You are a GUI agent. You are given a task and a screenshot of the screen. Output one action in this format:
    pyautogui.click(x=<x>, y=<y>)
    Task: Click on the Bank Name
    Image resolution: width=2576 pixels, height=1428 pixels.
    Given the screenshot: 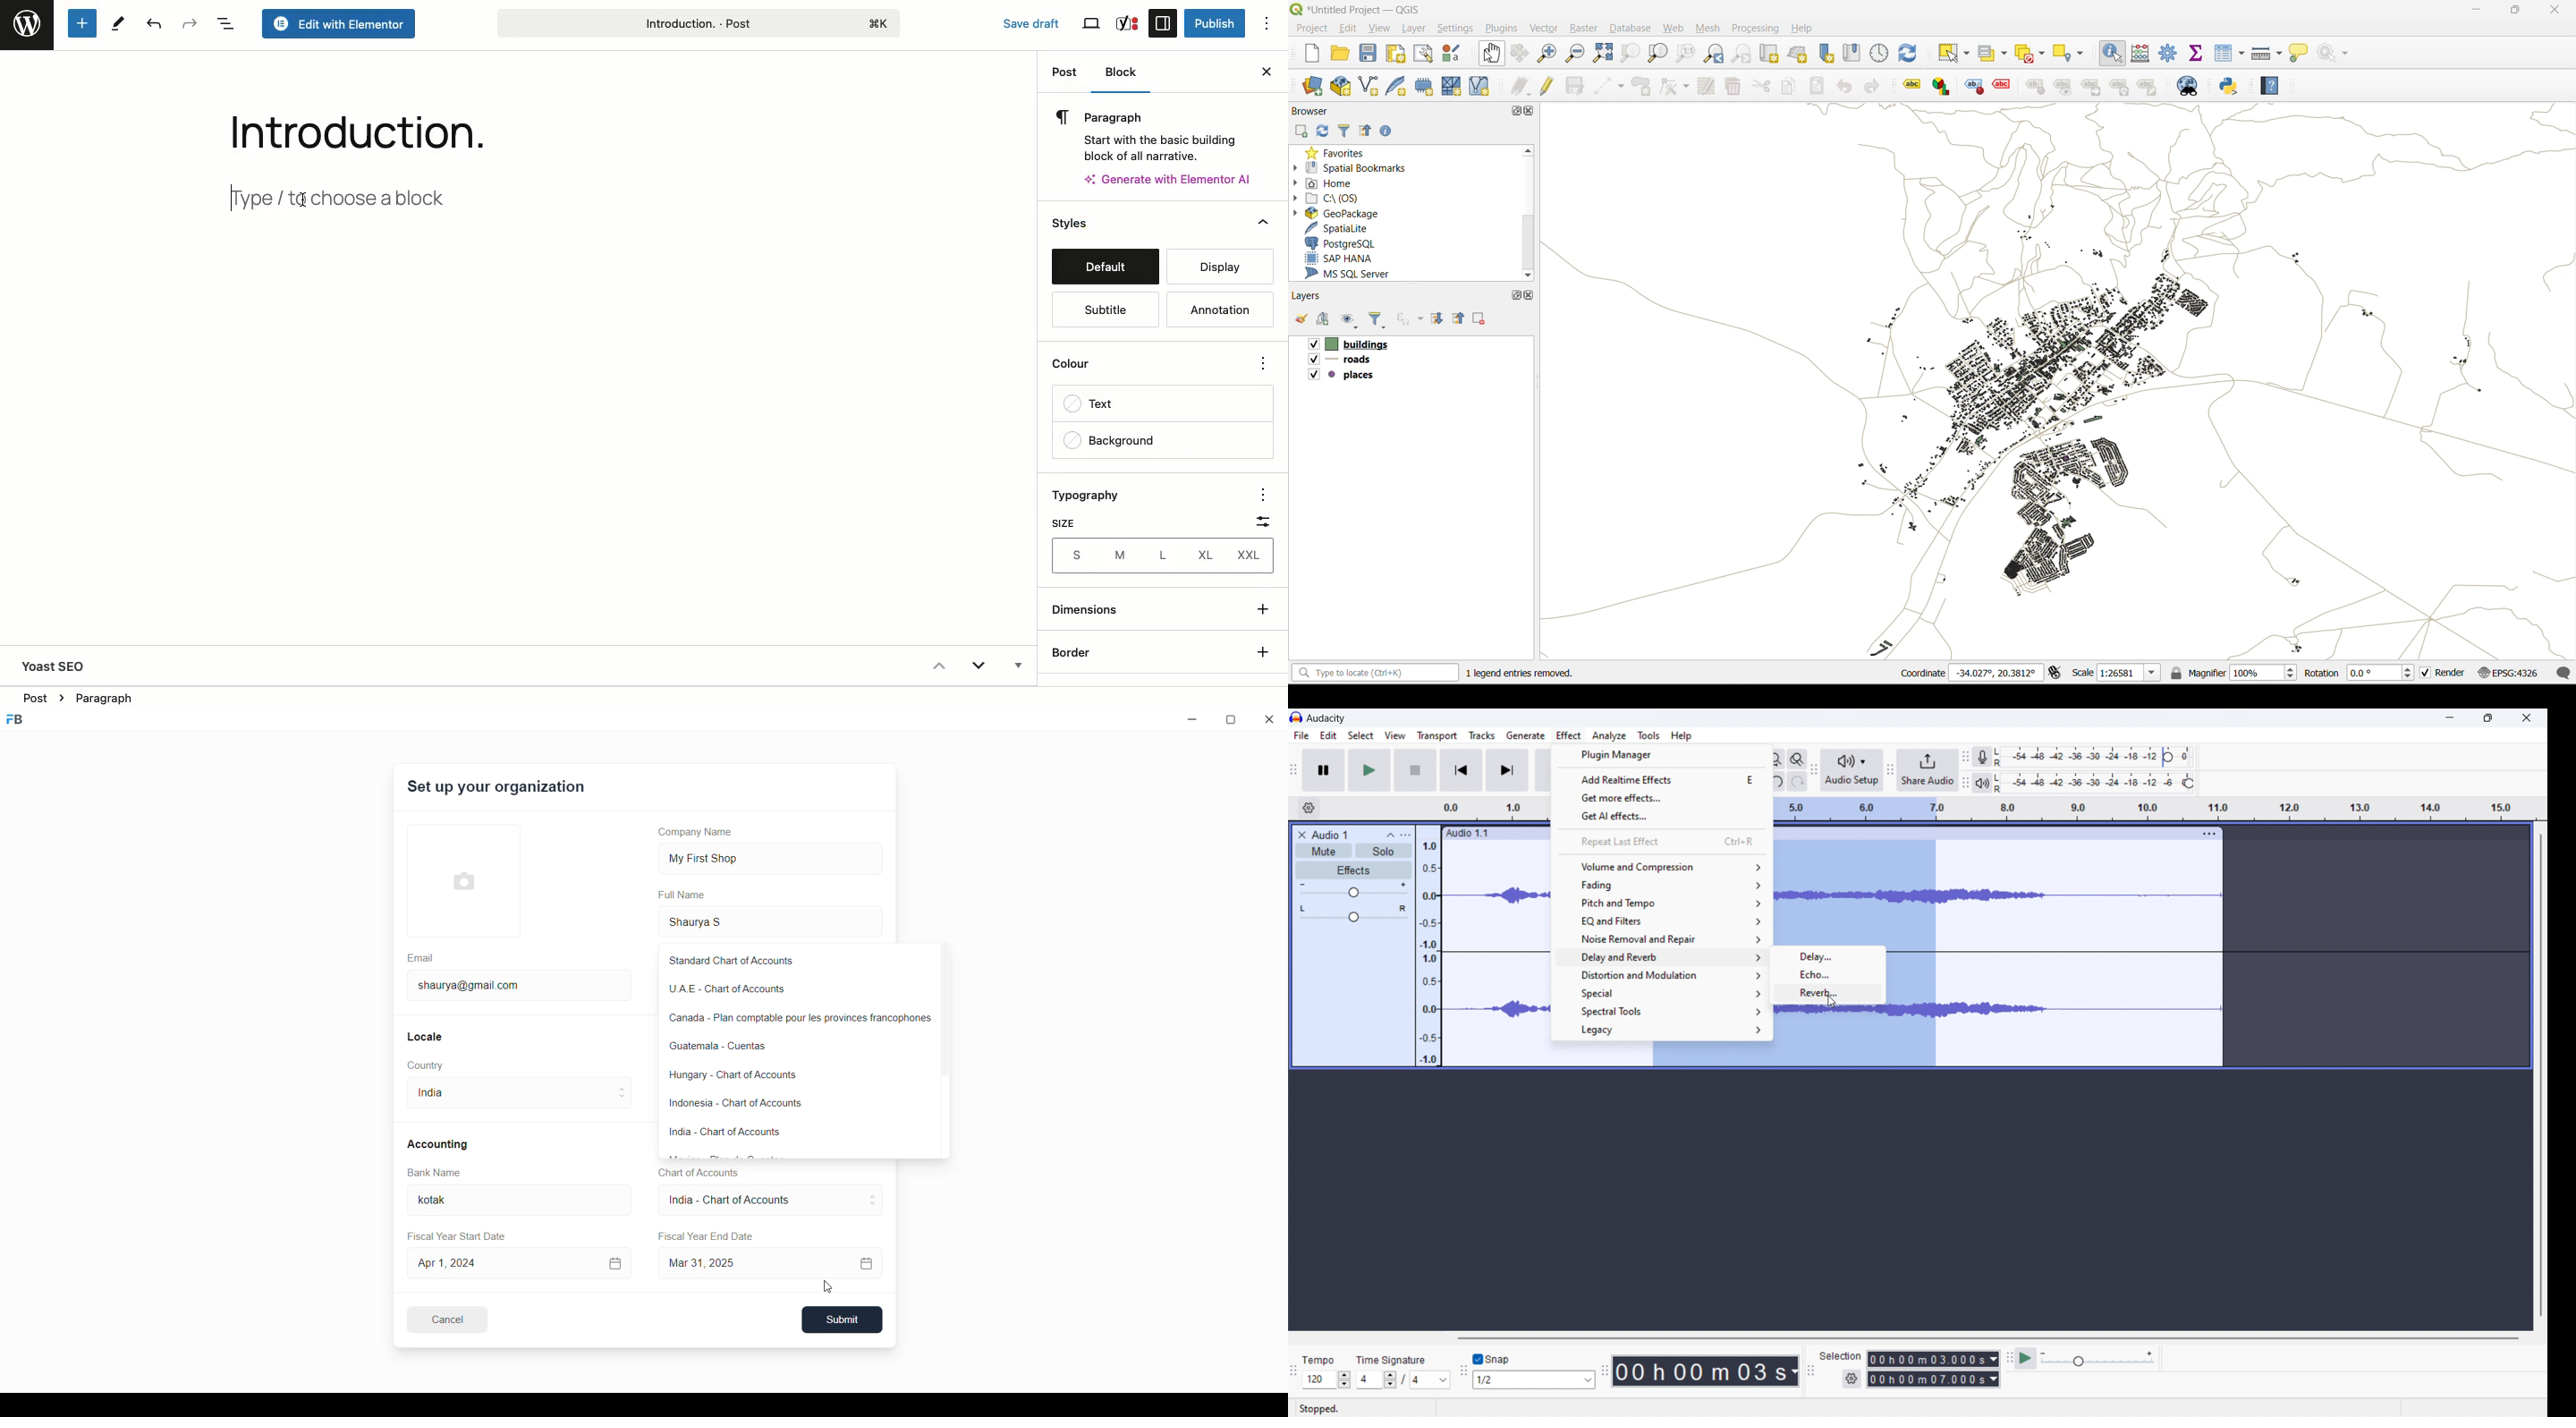 What is the action you would take?
    pyautogui.click(x=434, y=1175)
    